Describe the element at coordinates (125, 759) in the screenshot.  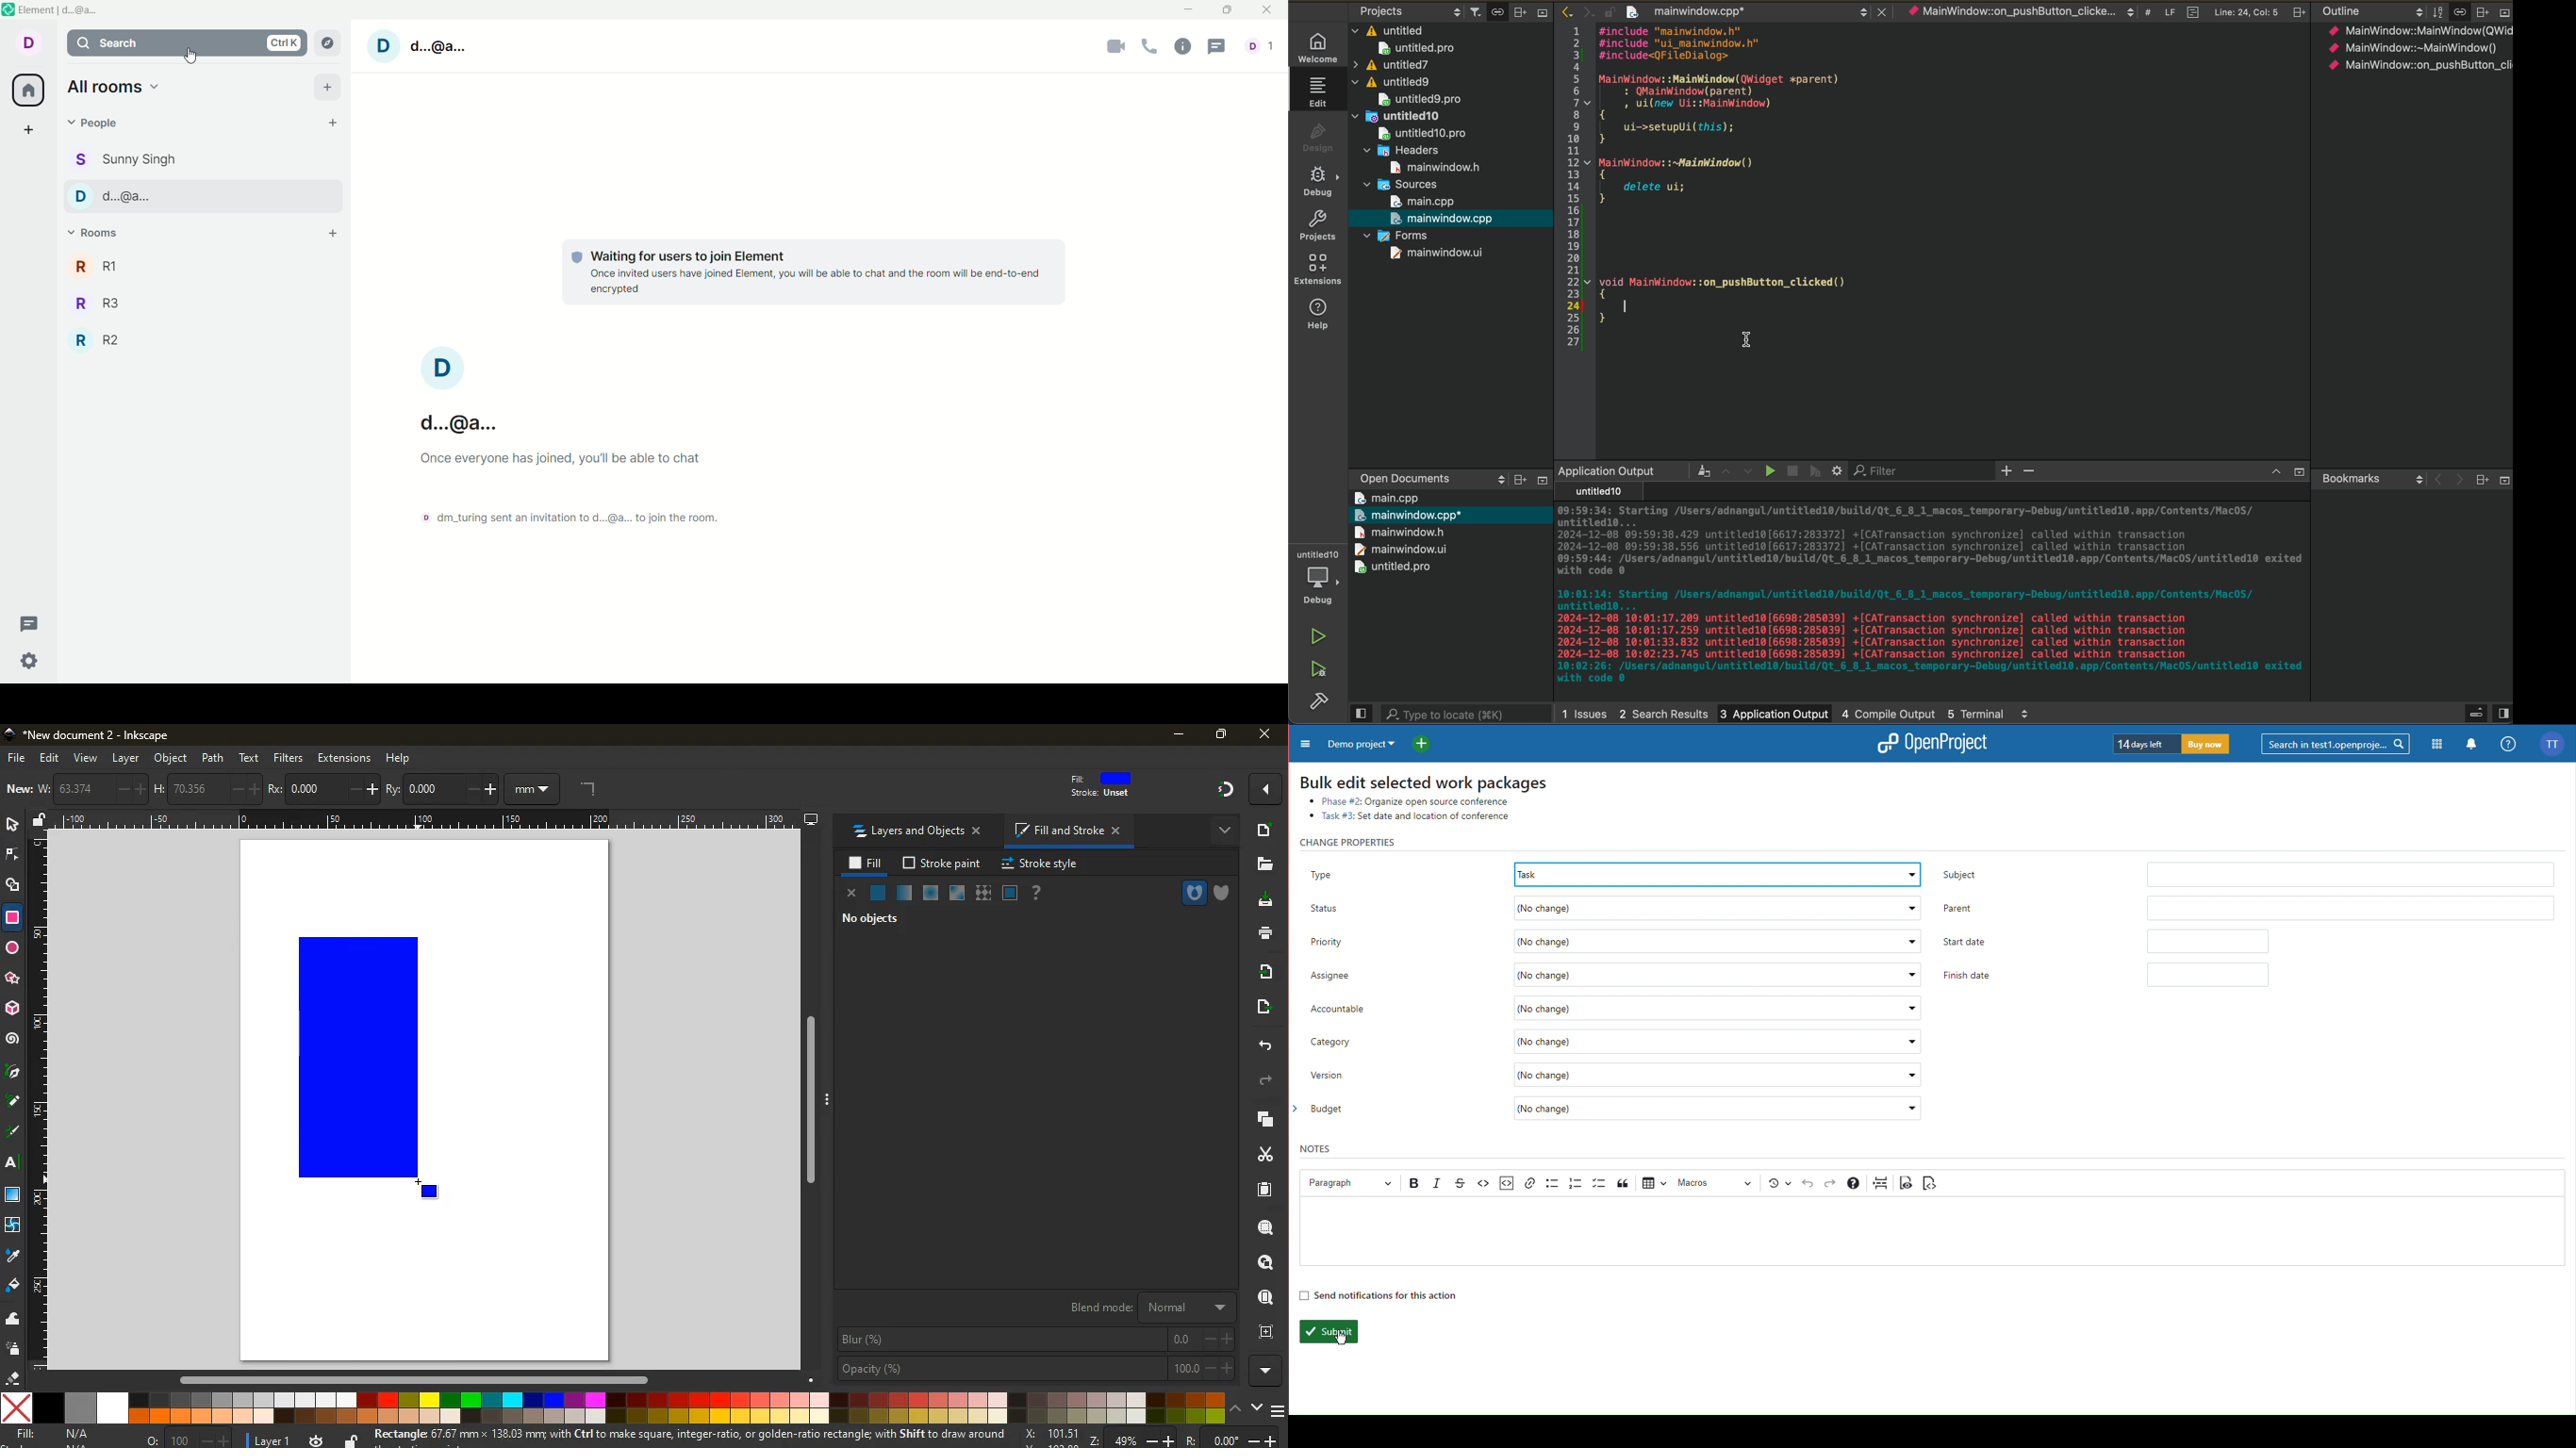
I see `layer` at that location.